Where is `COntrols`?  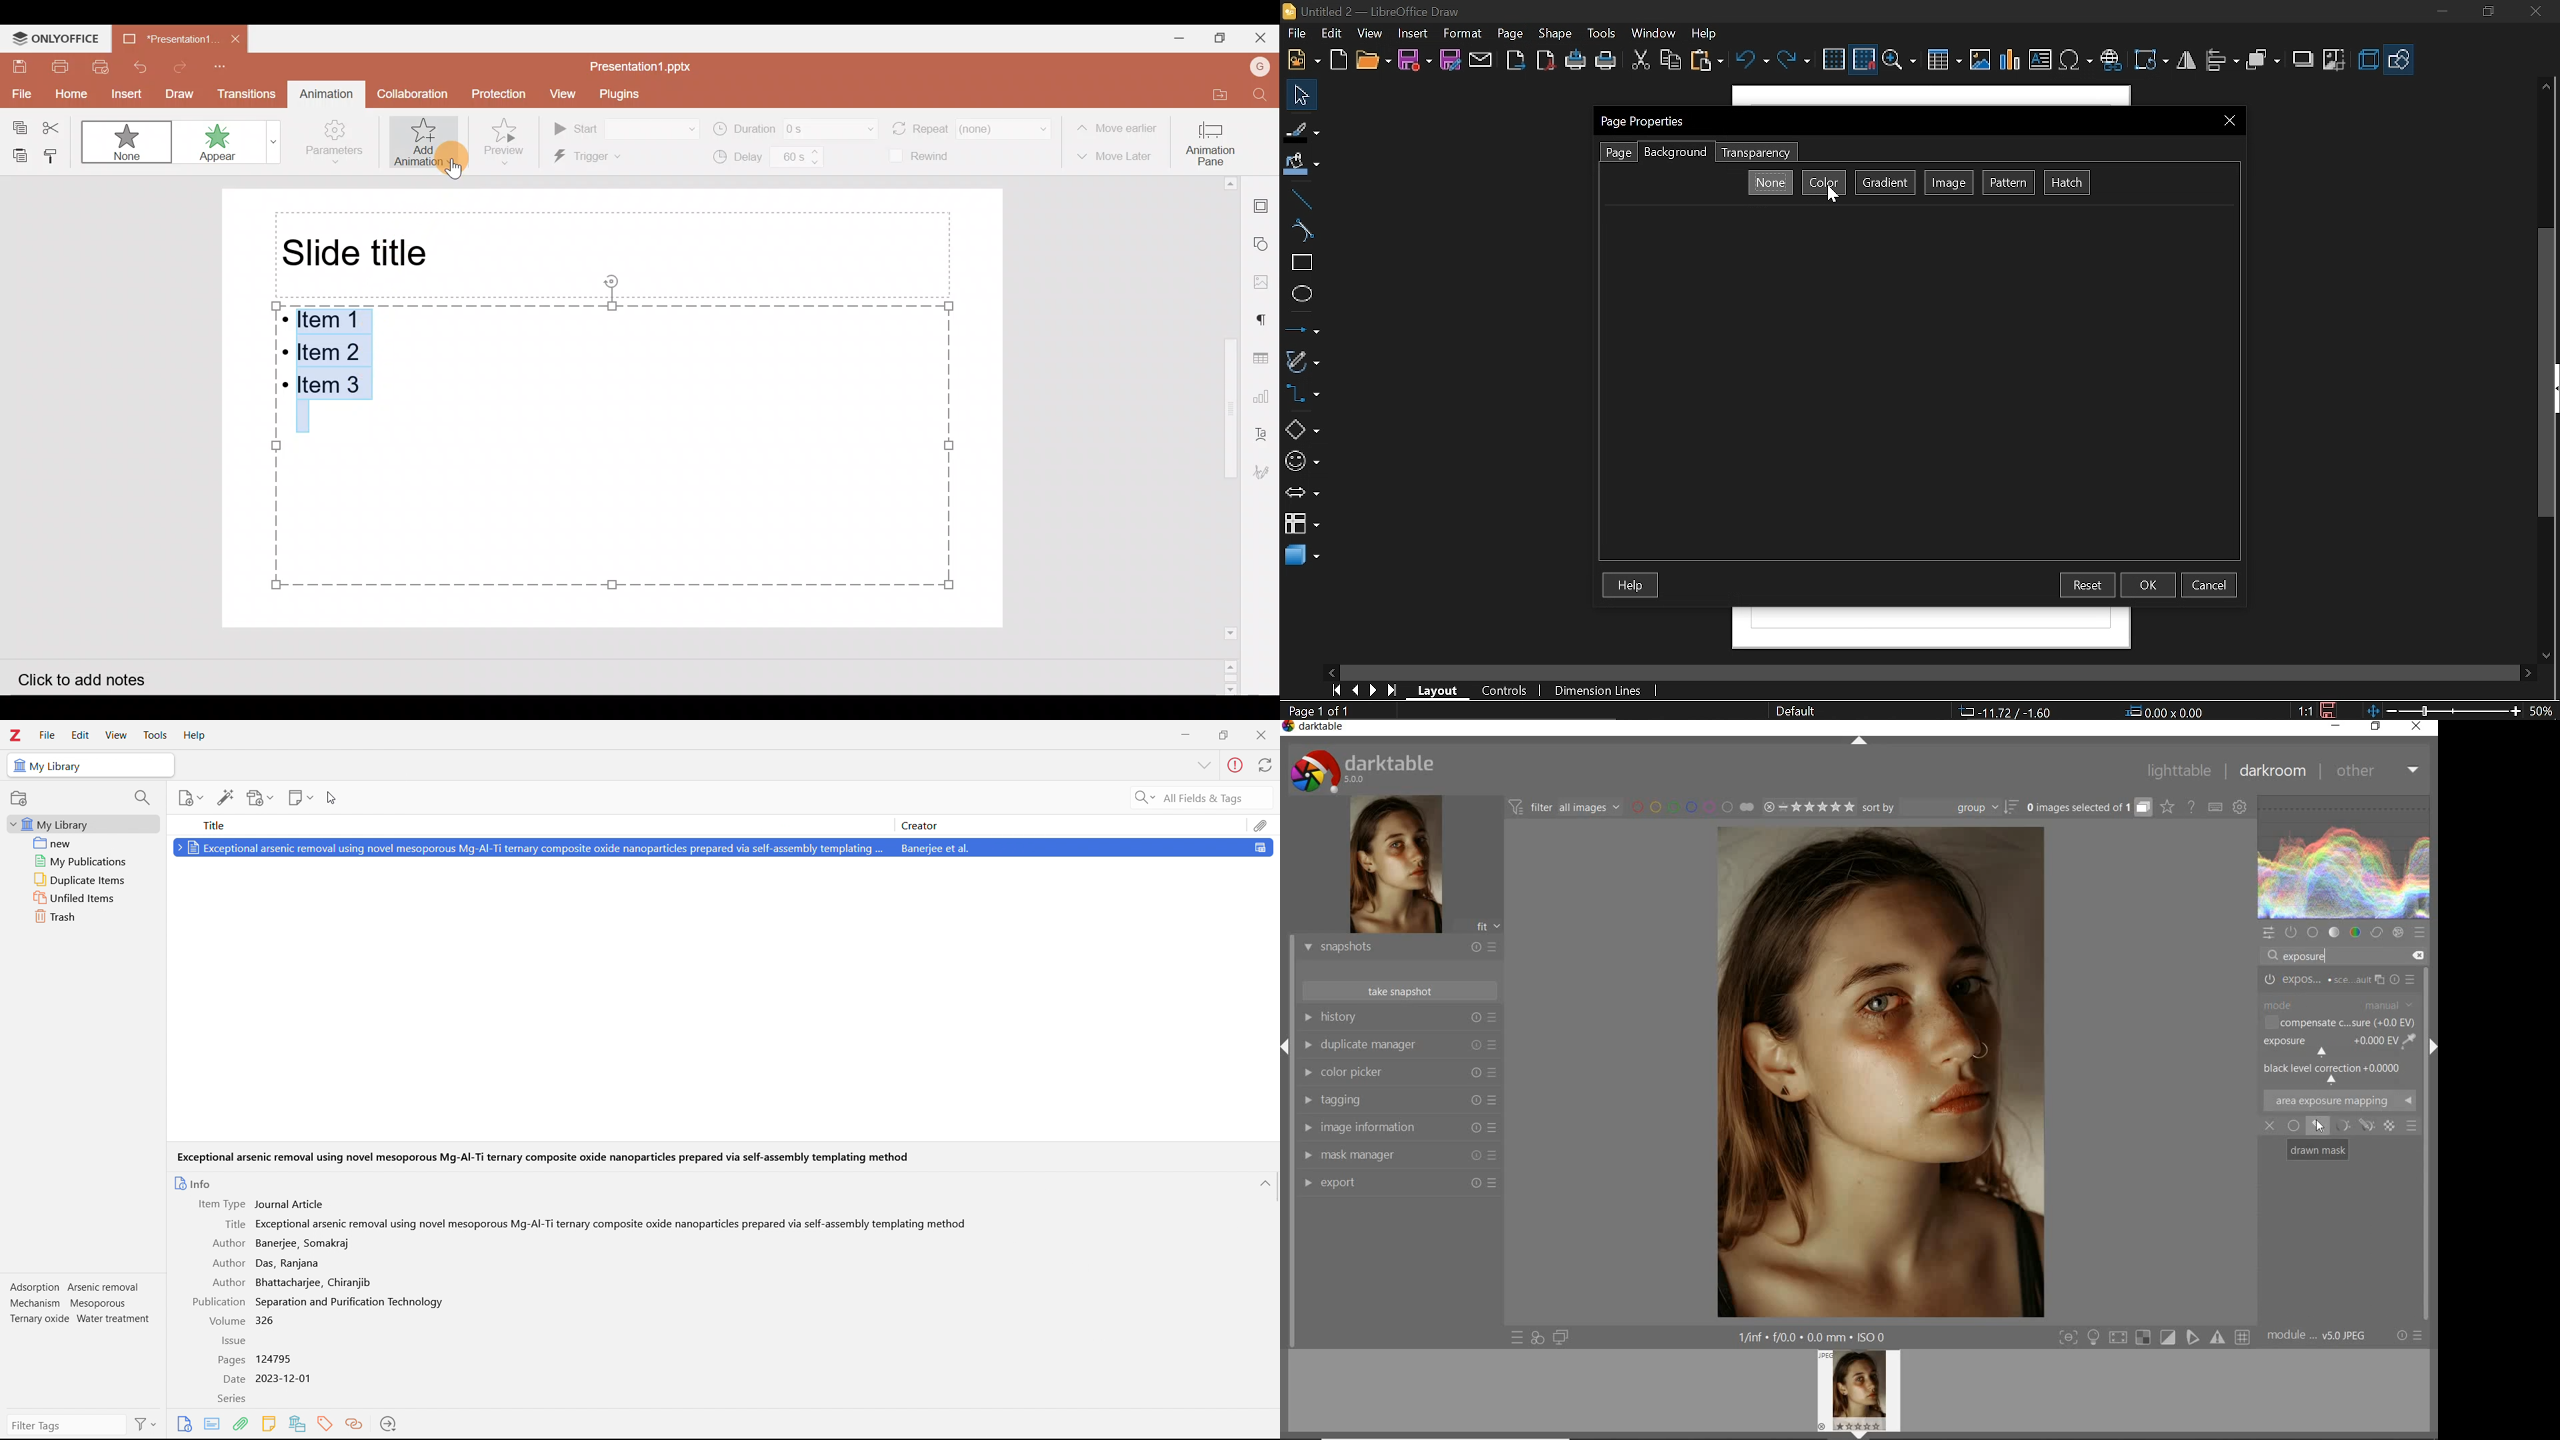 COntrols is located at coordinates (1510, 690).